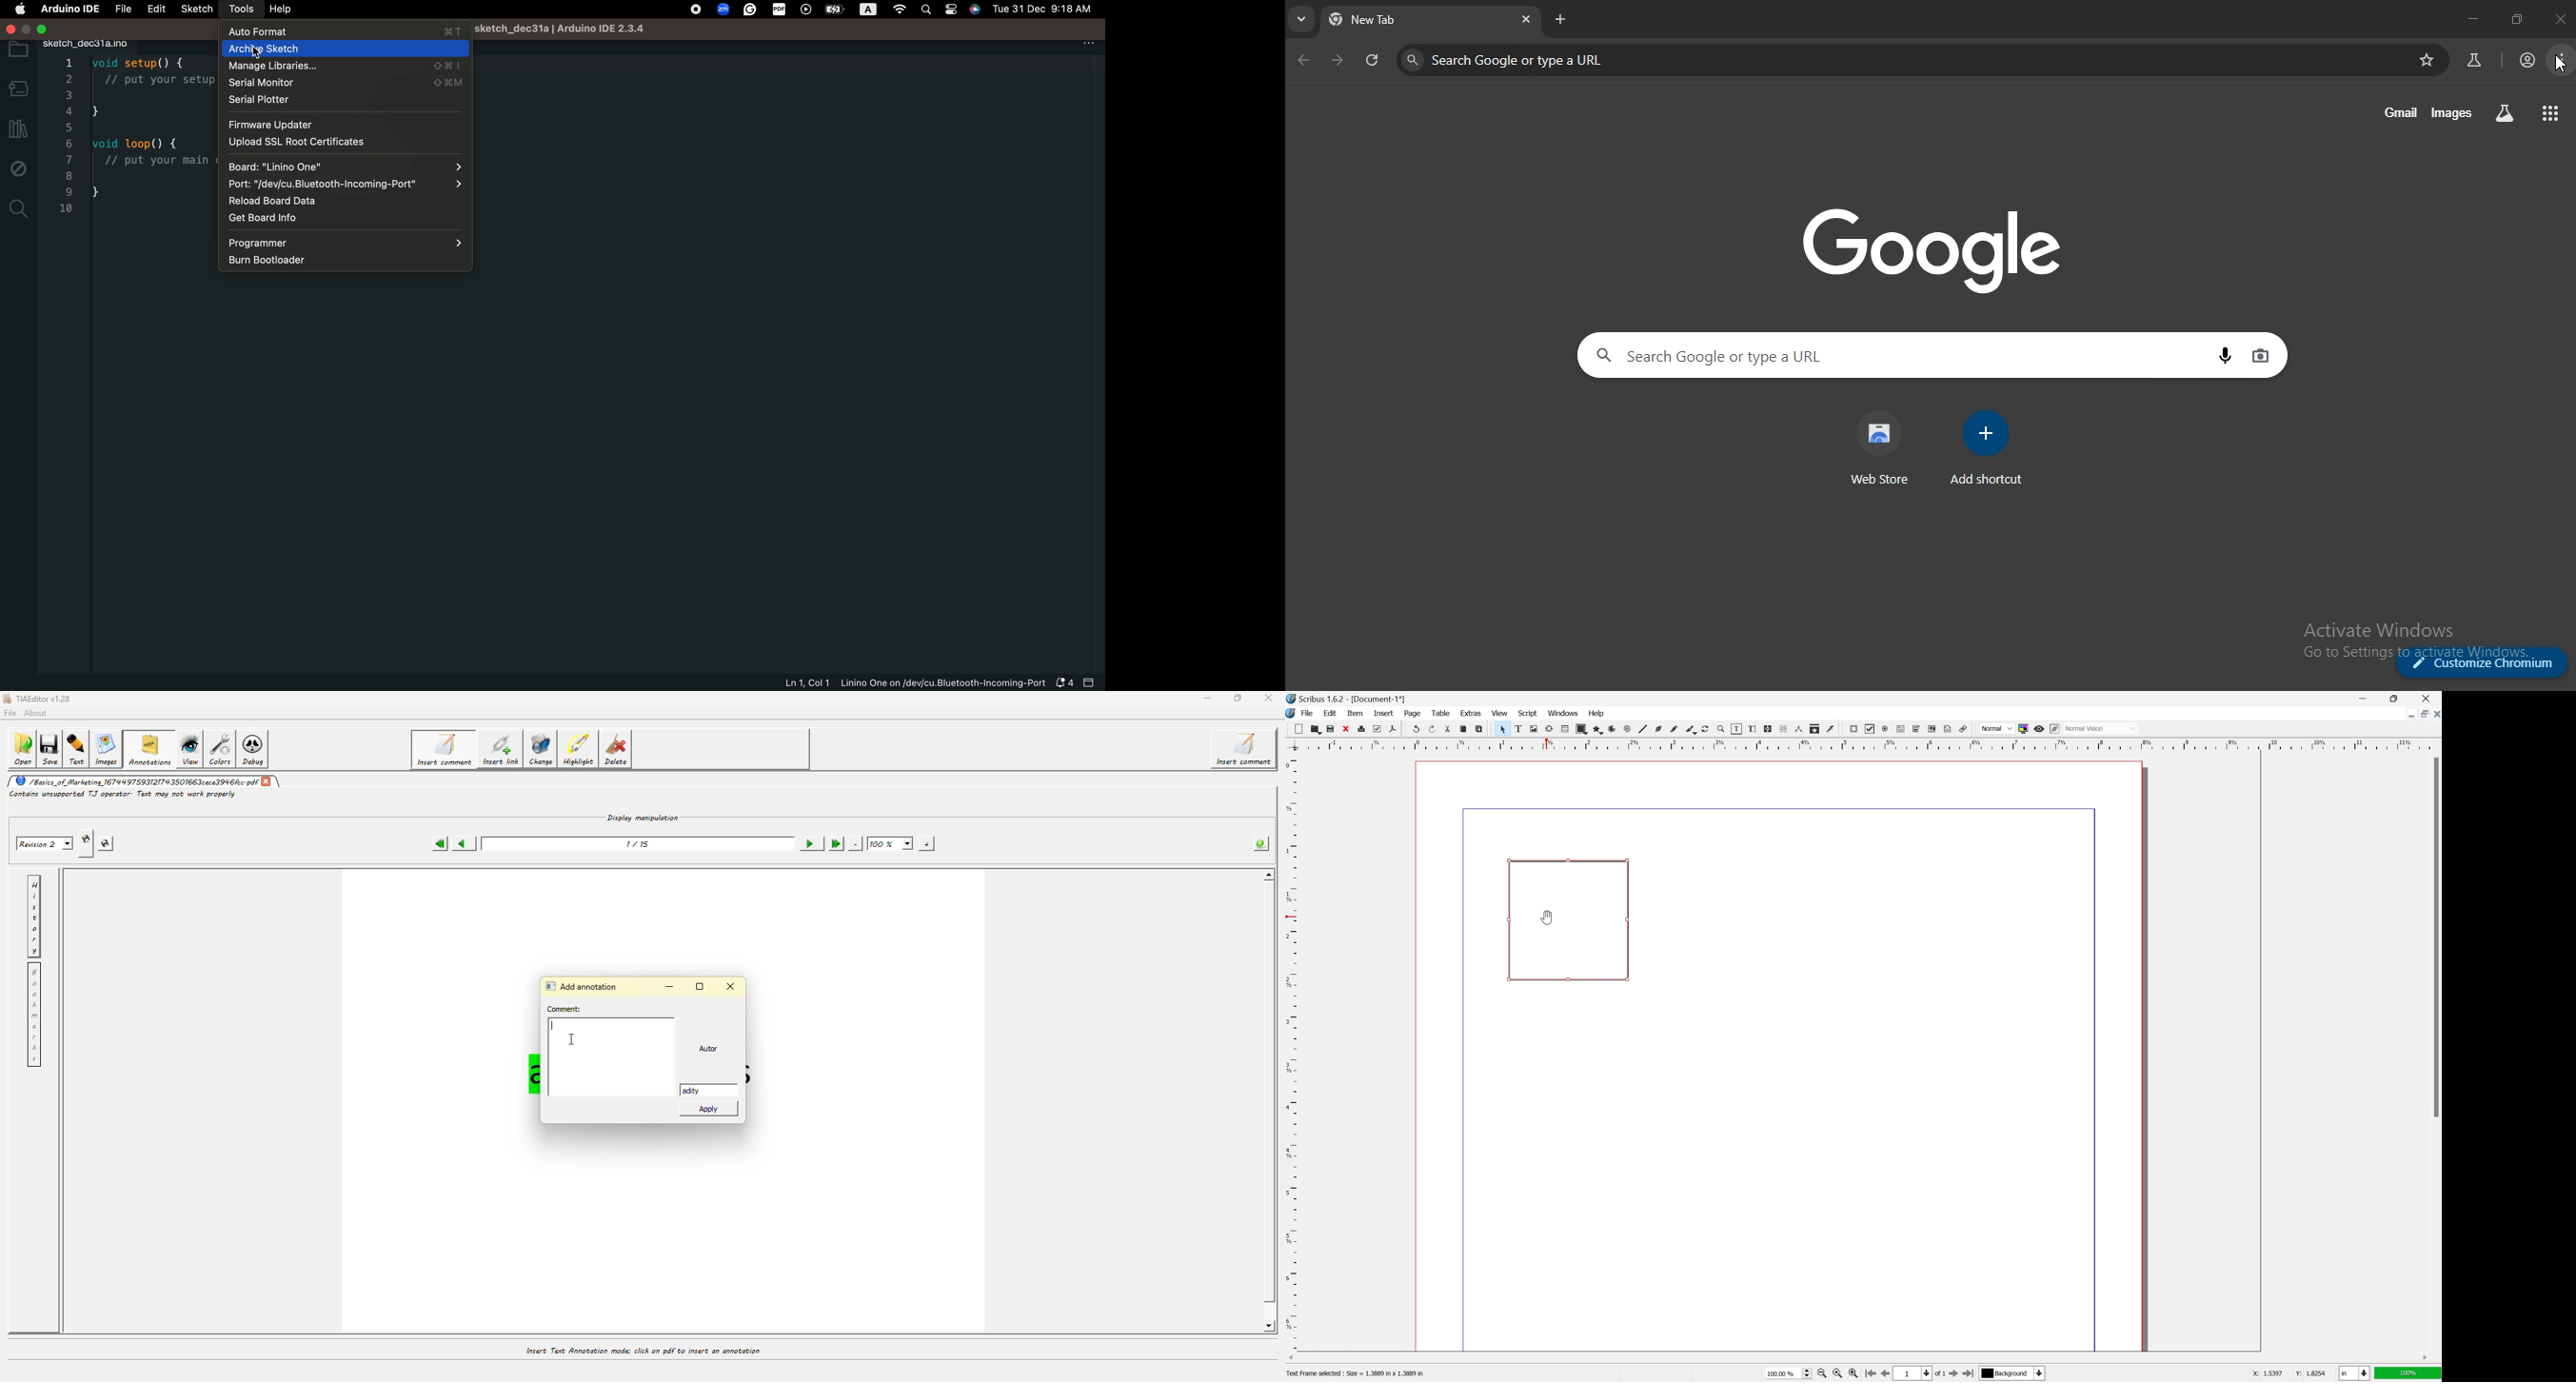 This screenshot has height=1400, width=2576. I want to click on copy, so click(1463, 729).